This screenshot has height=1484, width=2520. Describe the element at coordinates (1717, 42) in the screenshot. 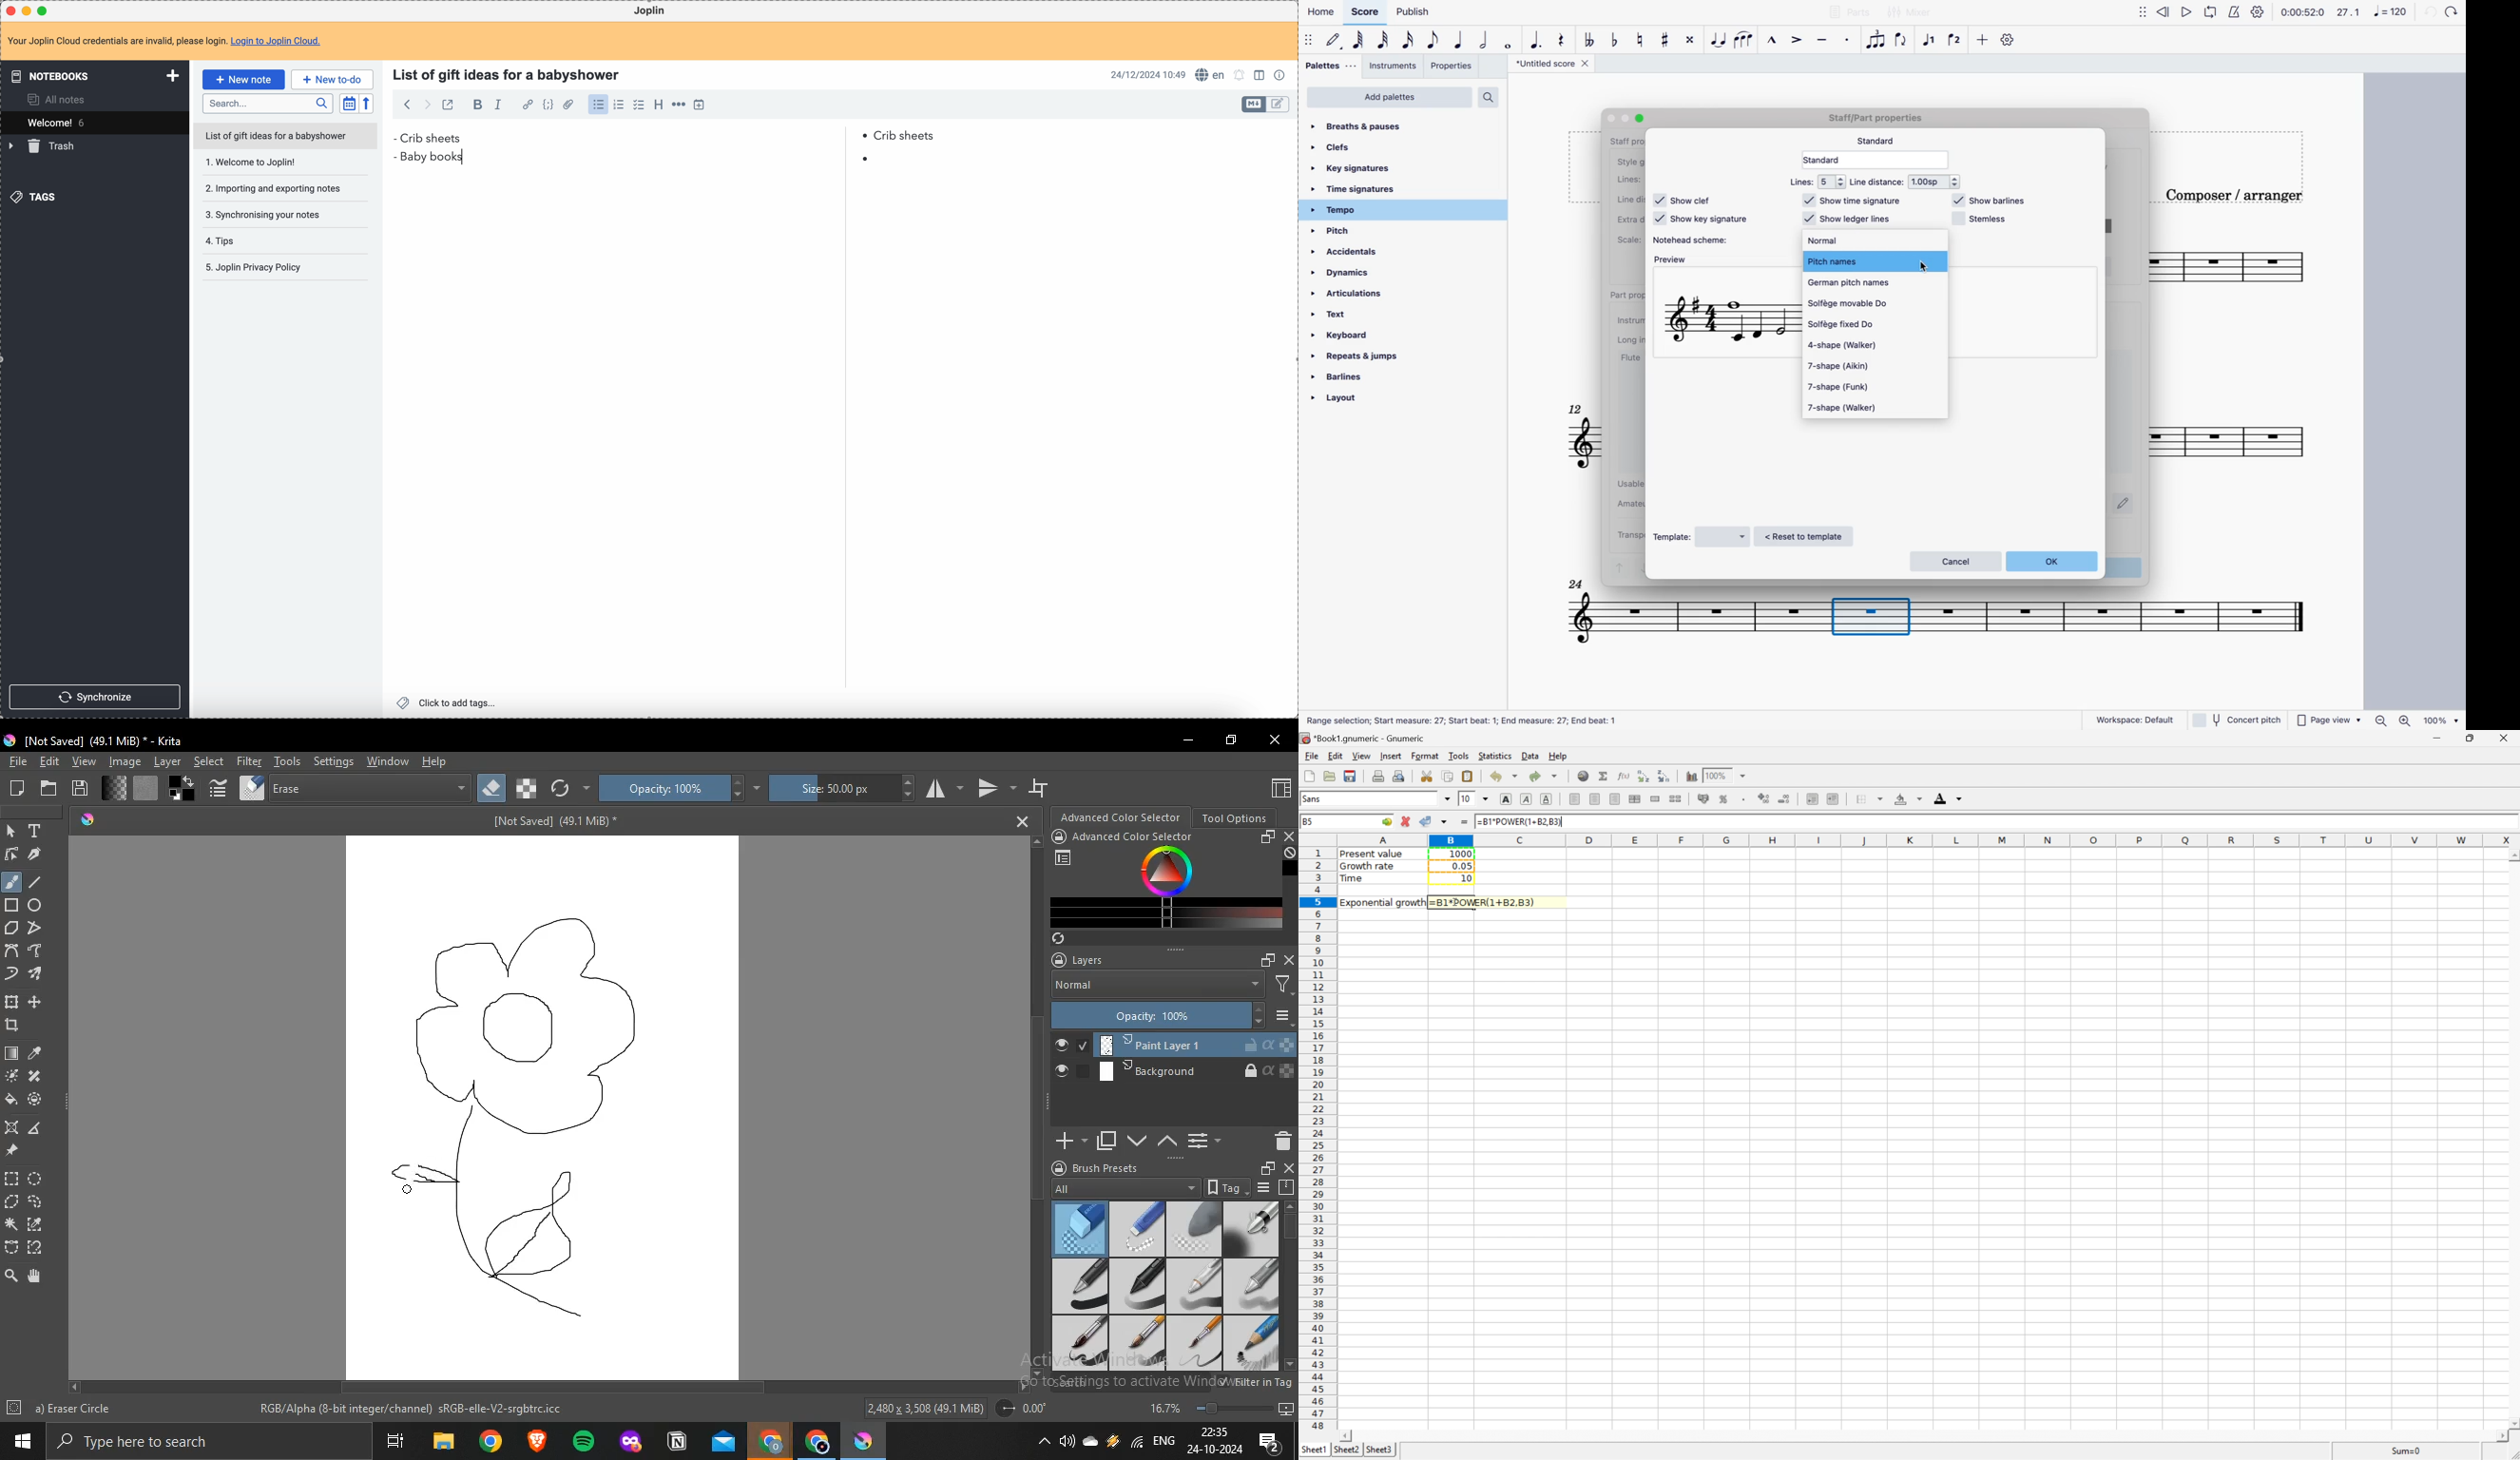

I see `tie` at that location.